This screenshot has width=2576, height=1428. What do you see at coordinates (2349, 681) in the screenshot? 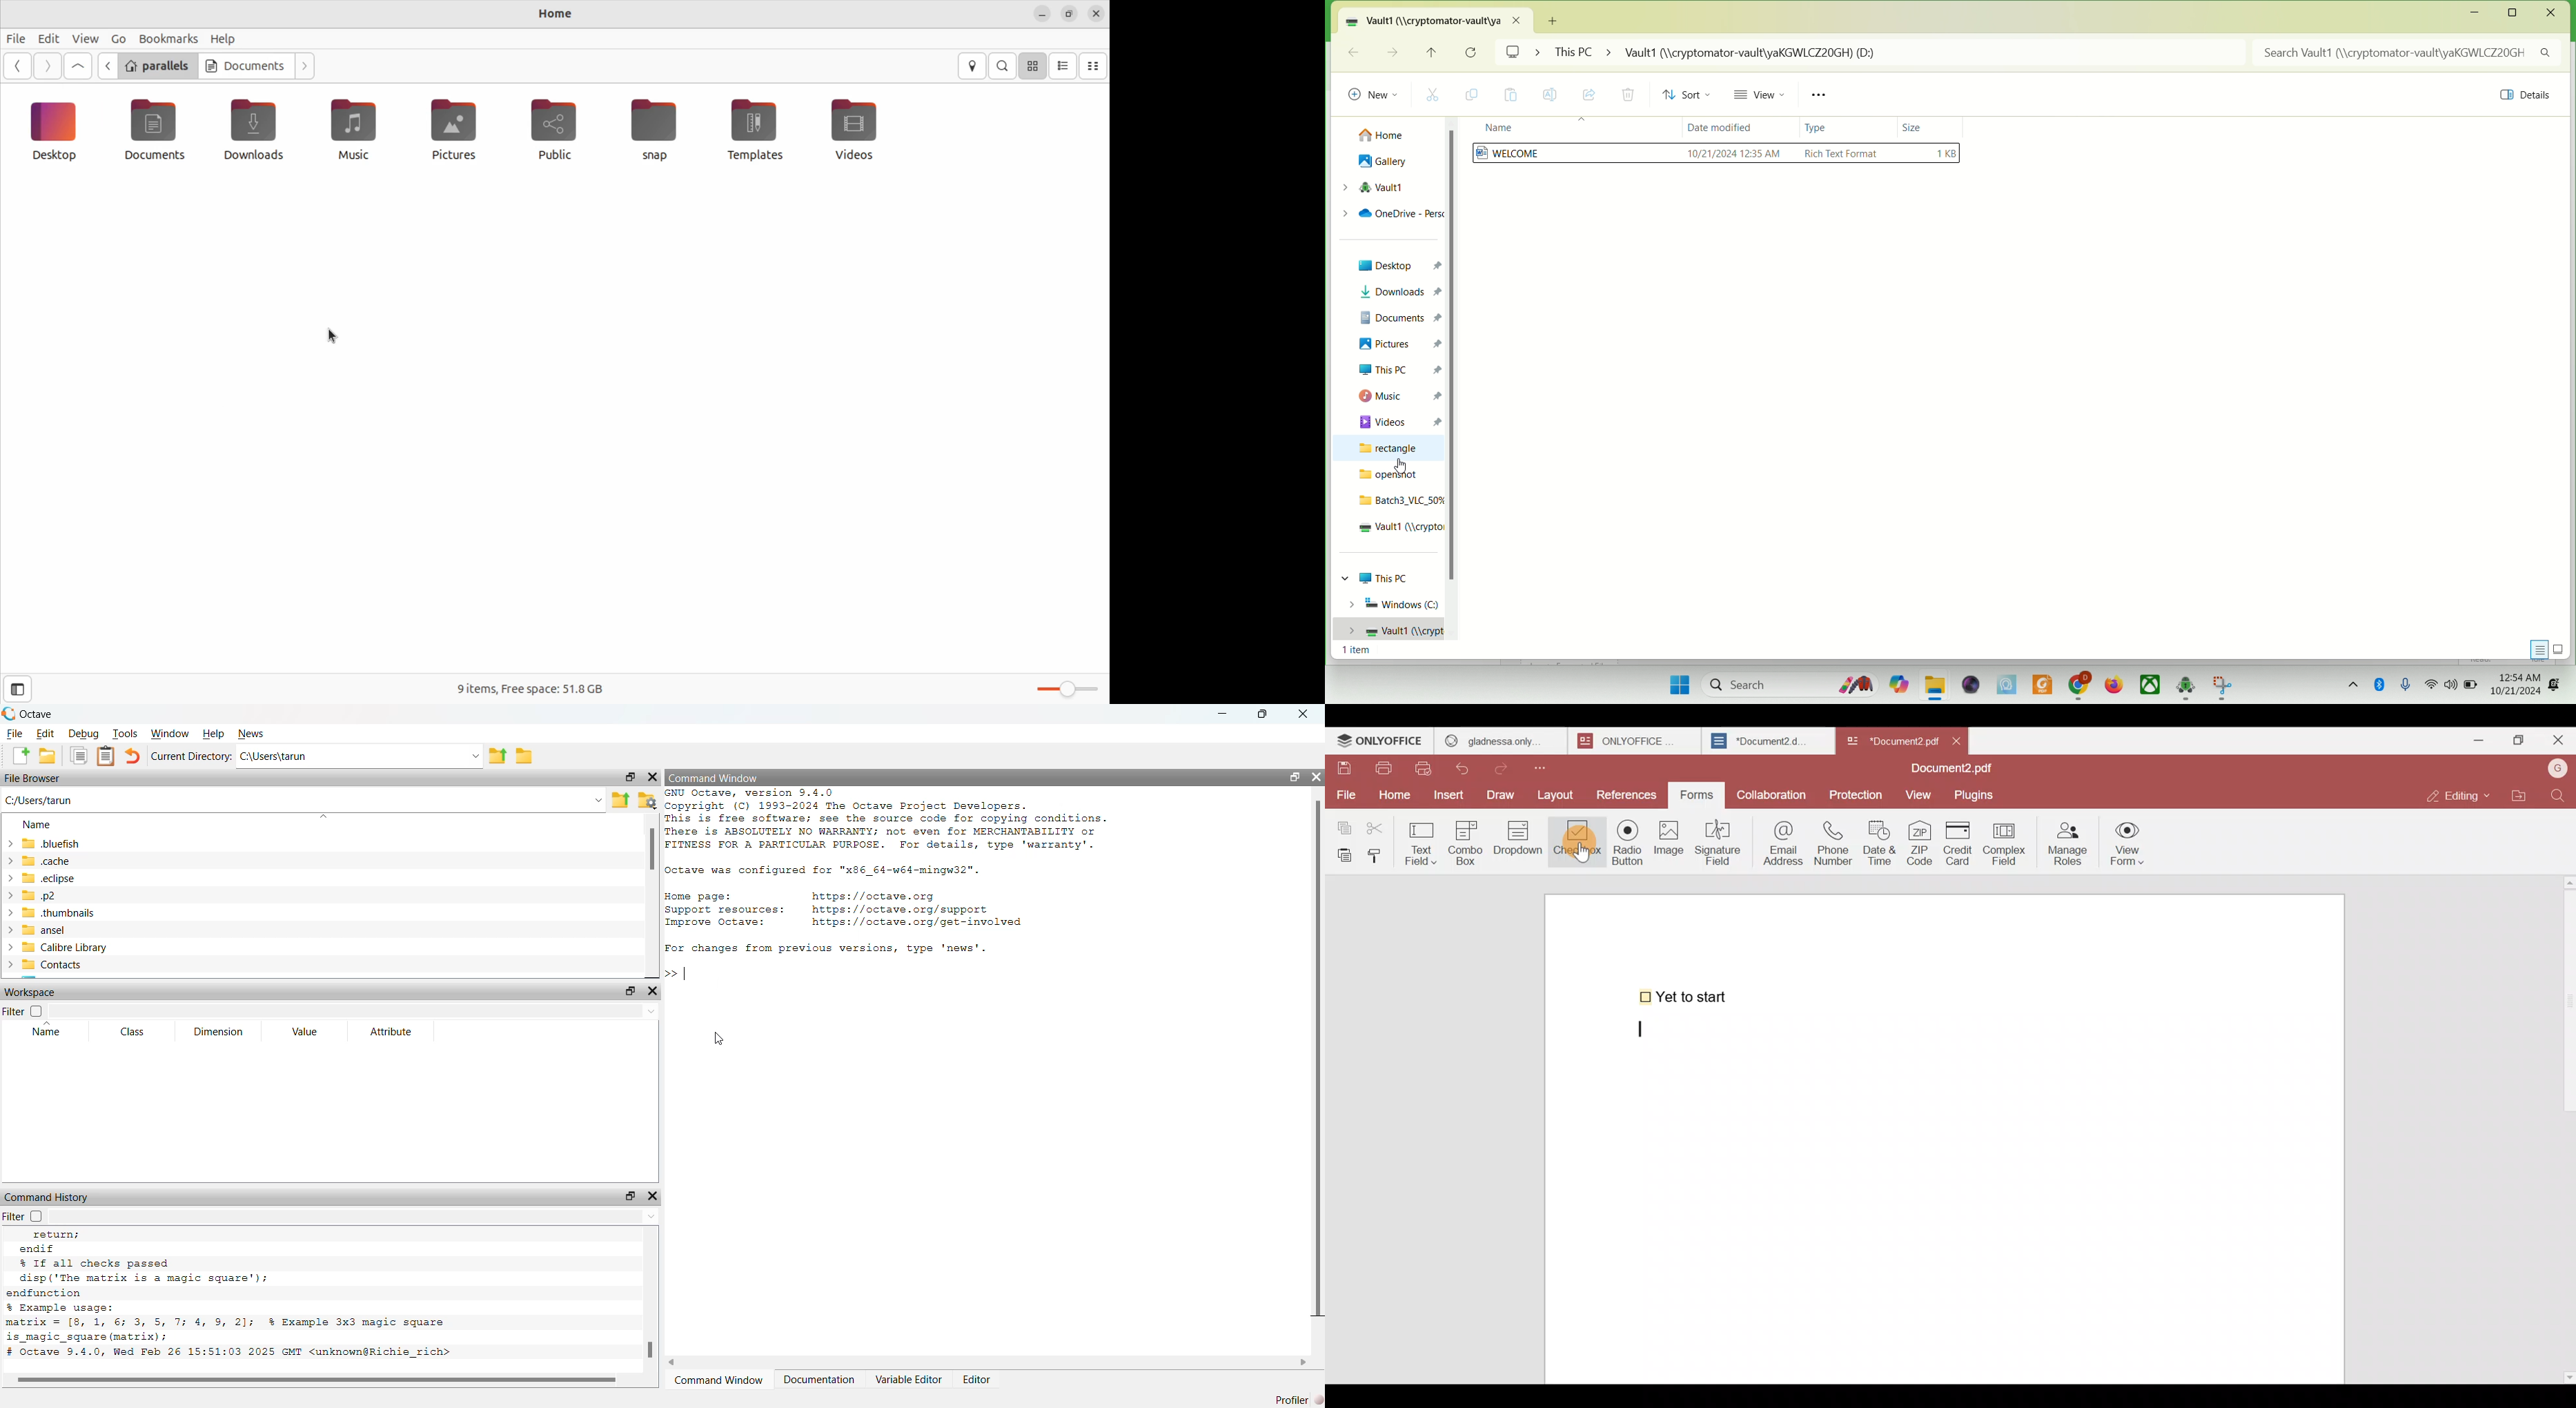
I see `show hidden icons` at bounding box center [2349, 681].